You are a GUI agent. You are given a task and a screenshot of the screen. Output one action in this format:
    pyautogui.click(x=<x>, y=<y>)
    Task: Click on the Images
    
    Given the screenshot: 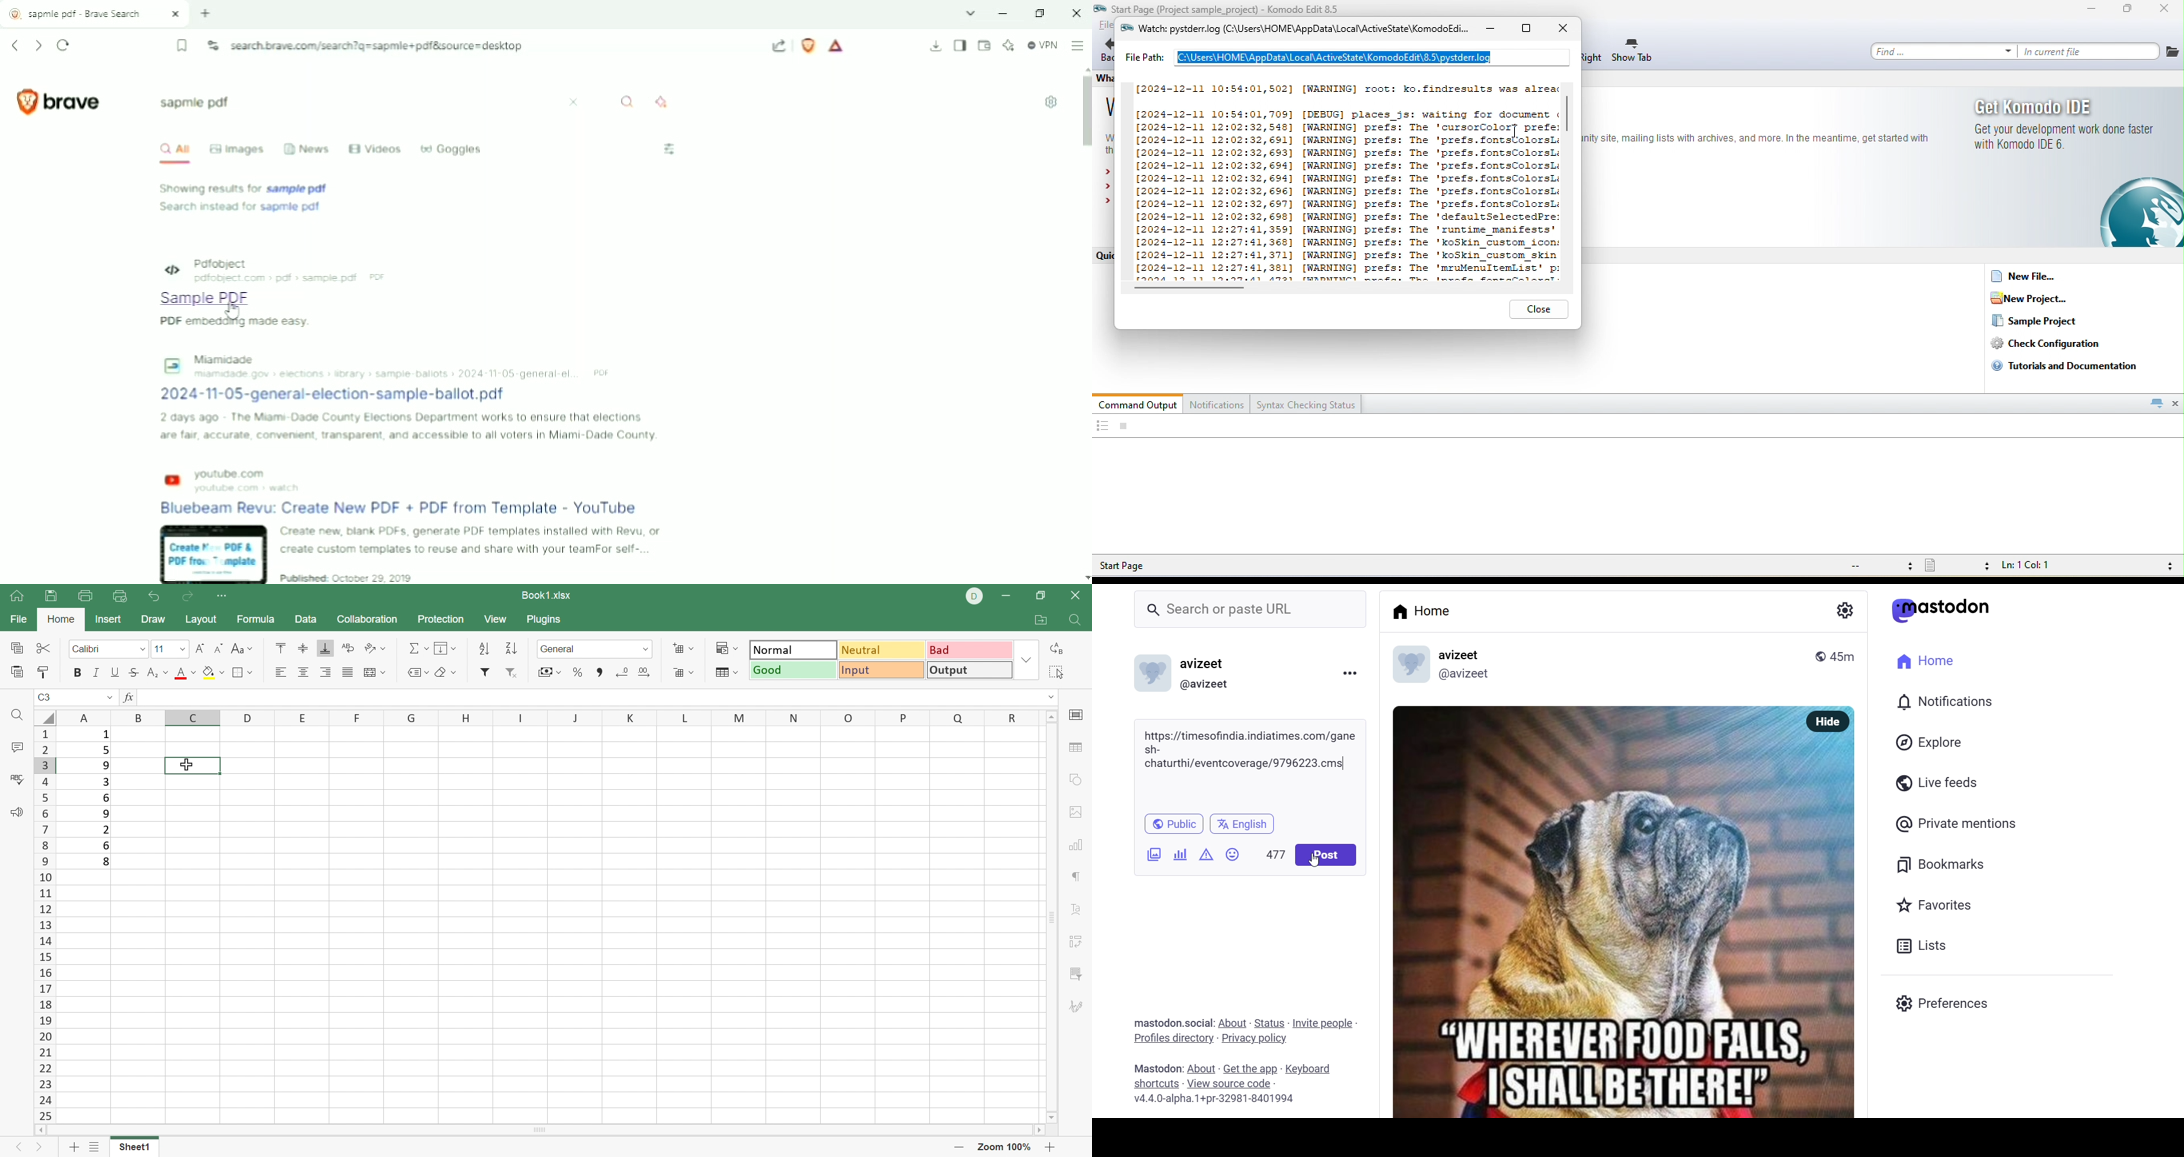 What is the action you would take?
    pyautogui.click(x=238, y=149)
    